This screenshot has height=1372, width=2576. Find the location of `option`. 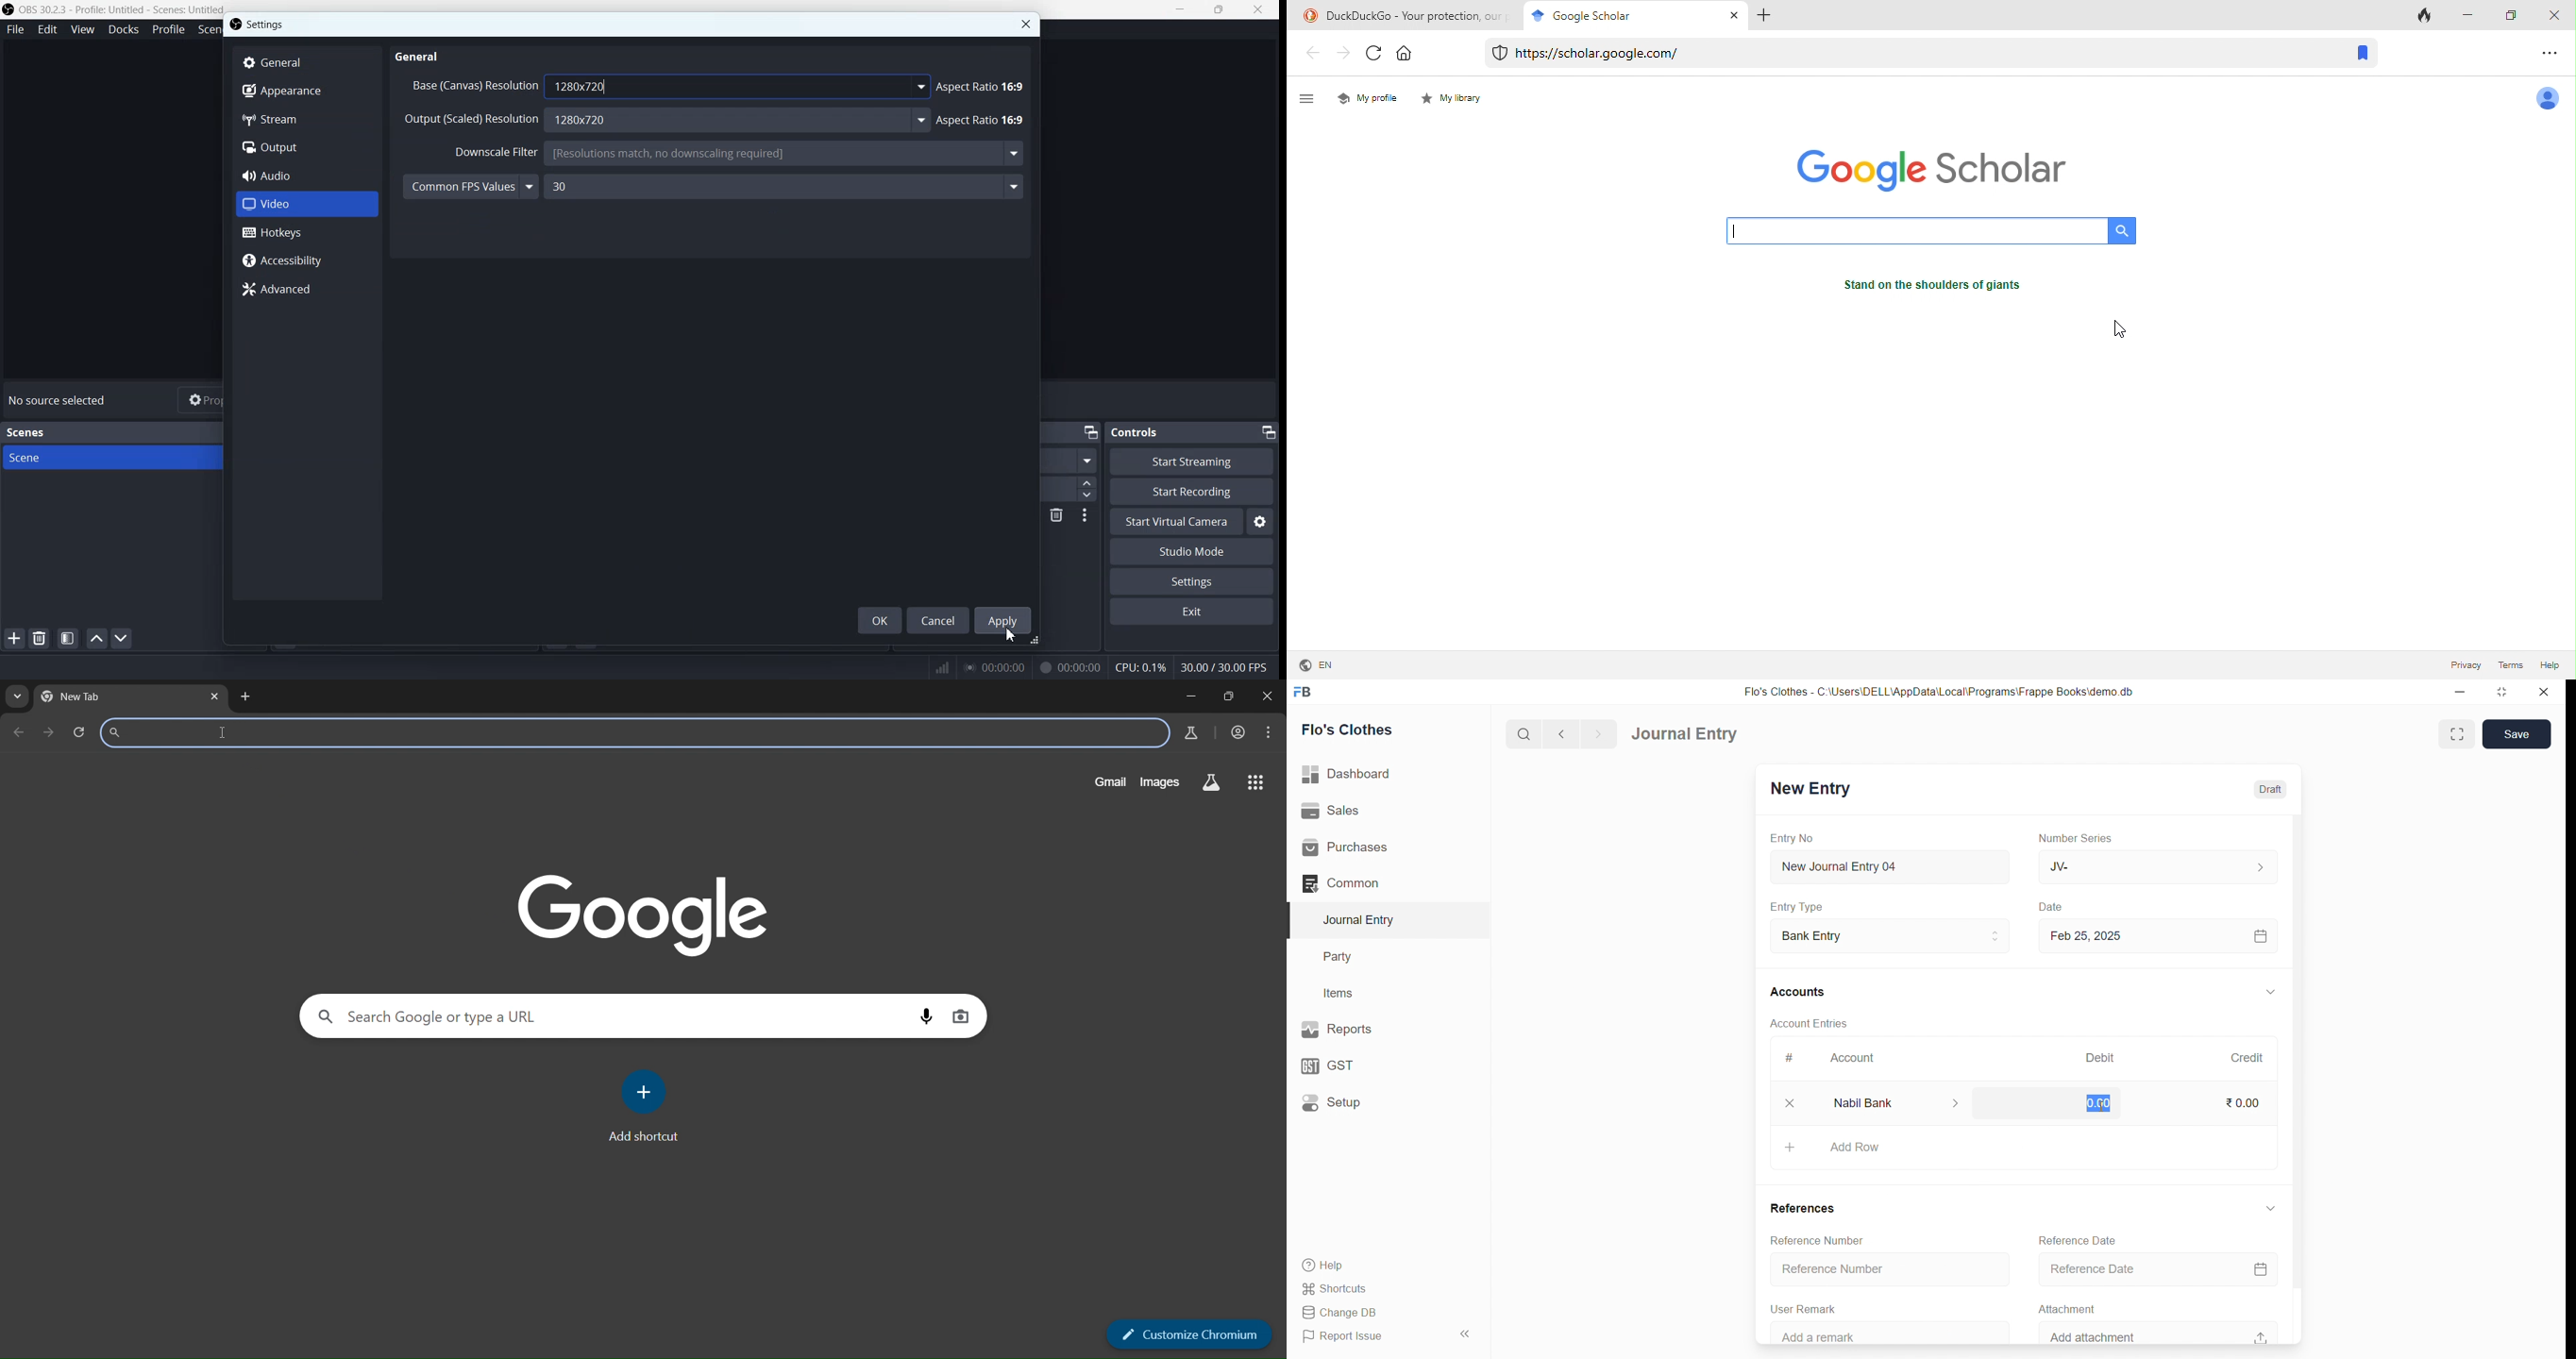

option is located at coordinates (2554, 54).